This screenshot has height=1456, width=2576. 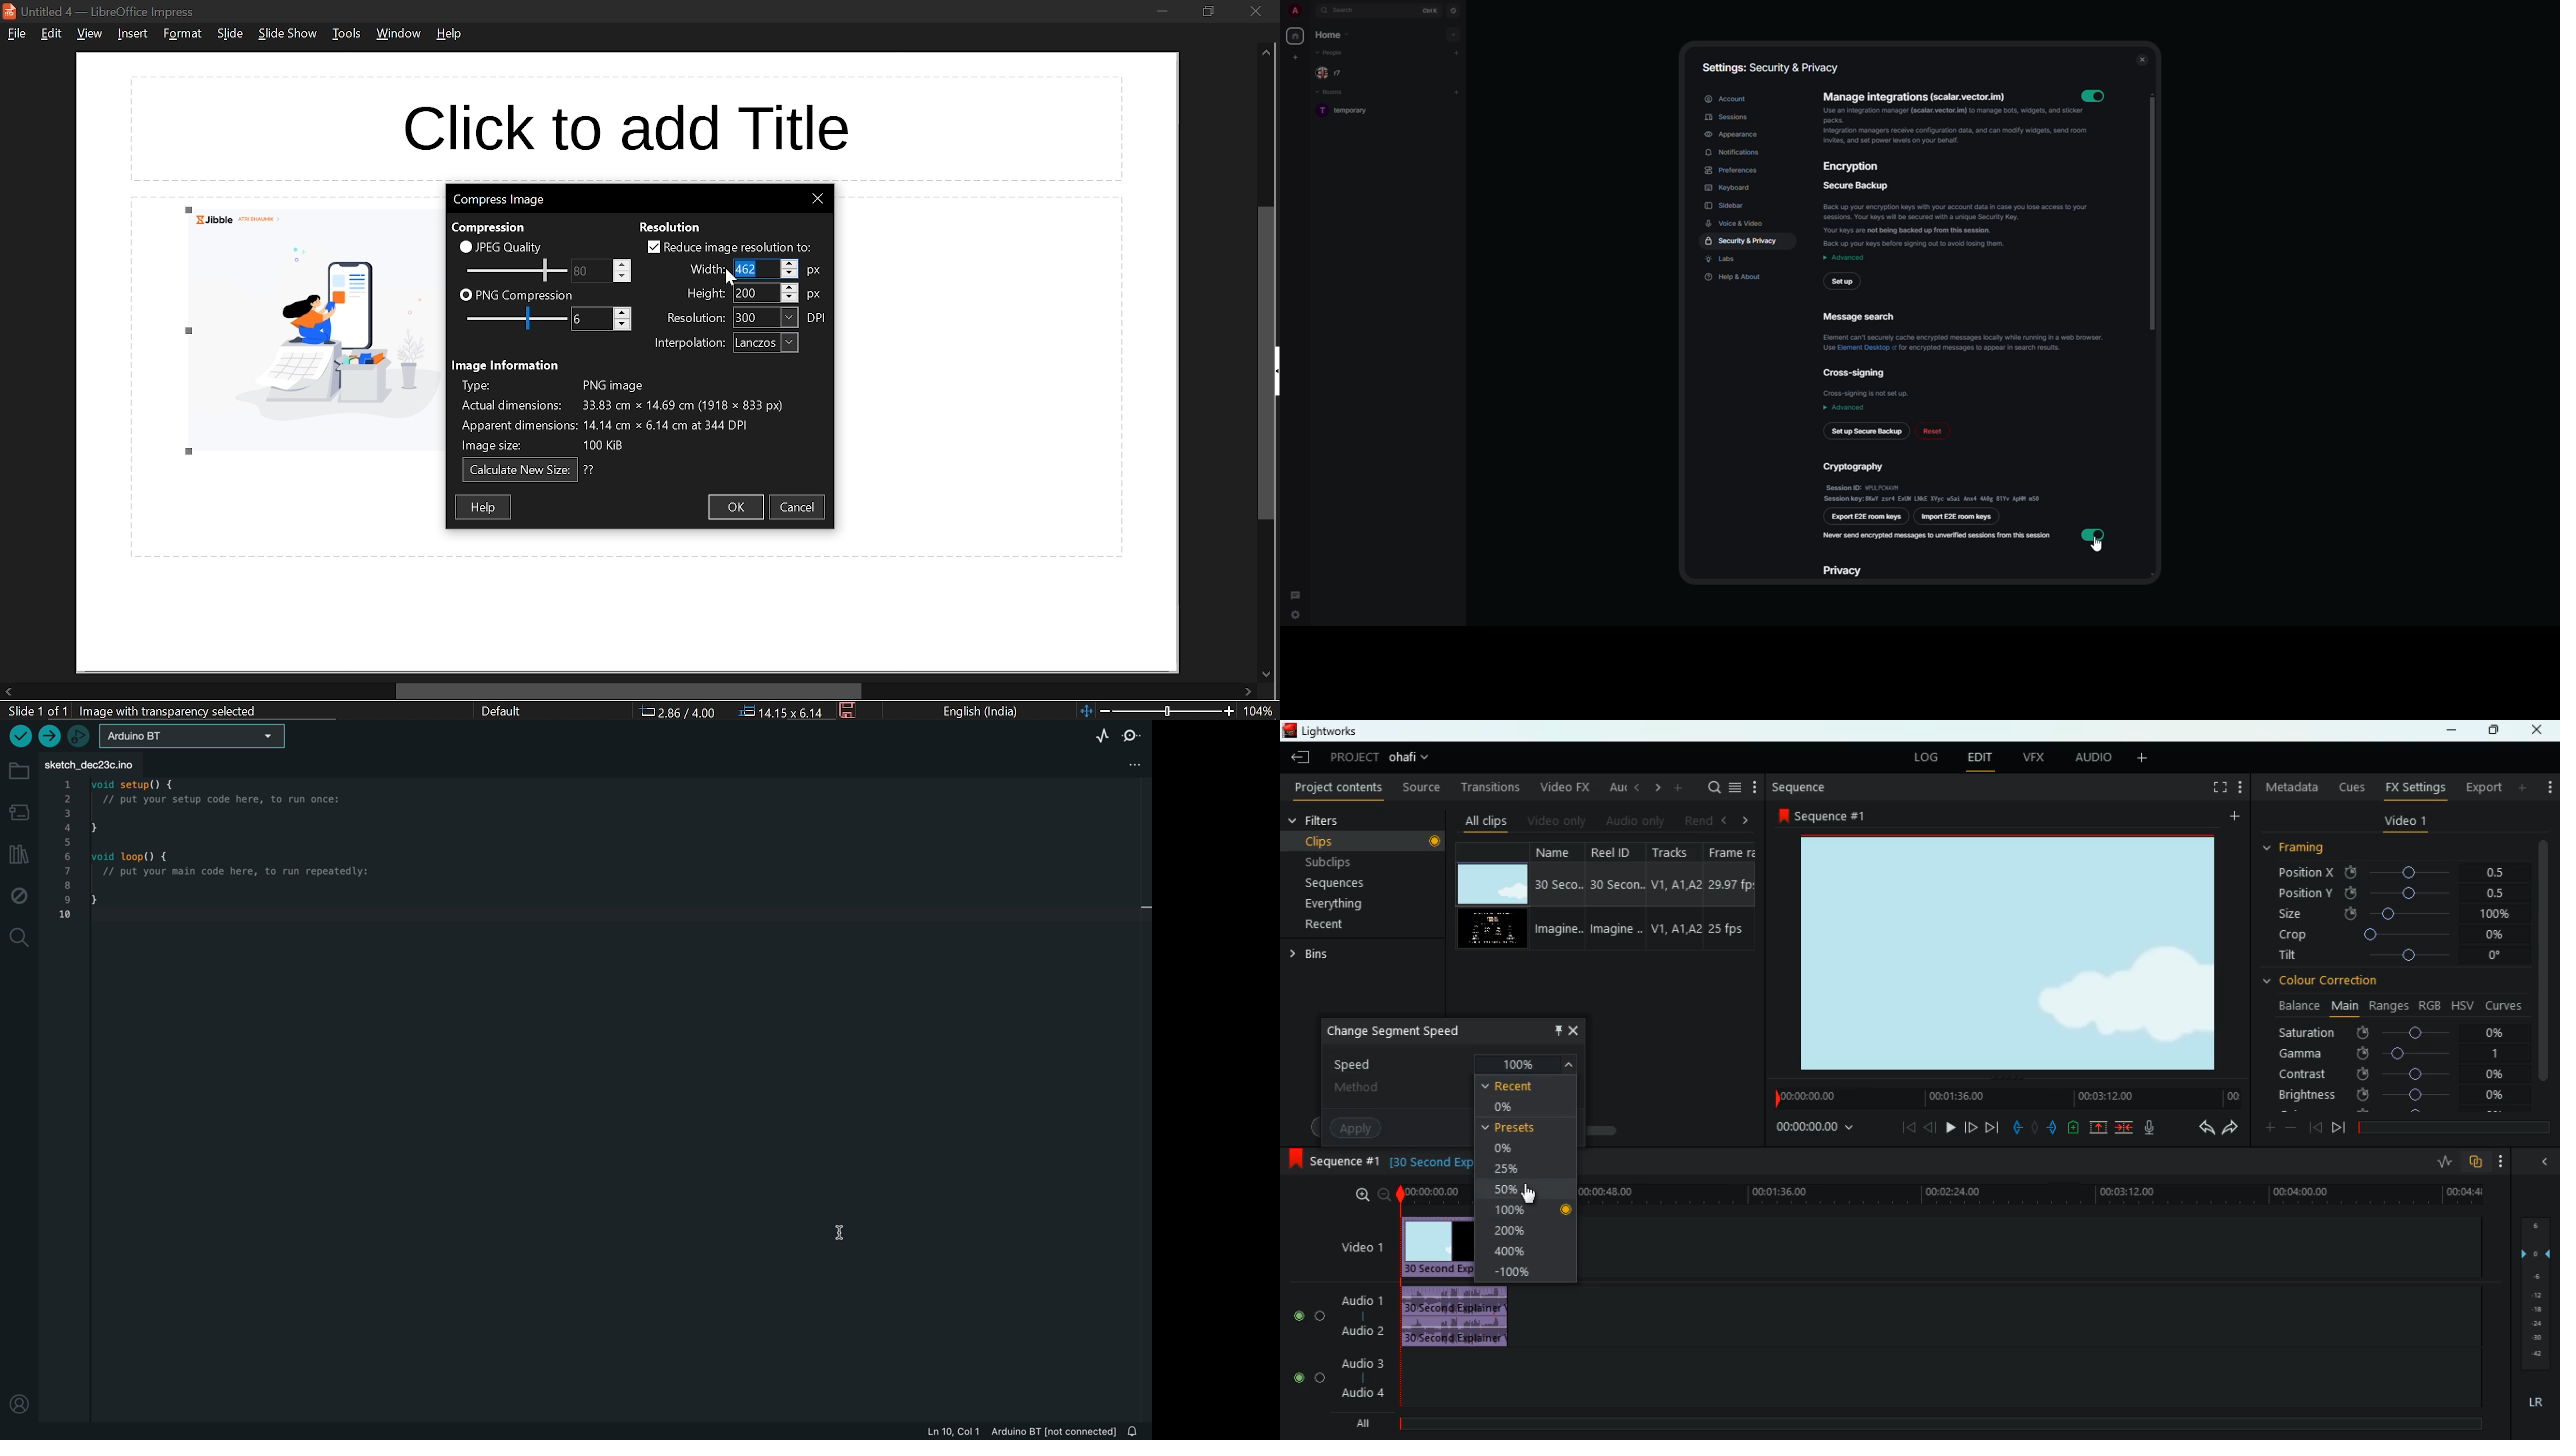 What do you see at coordinates (1513, 1107) in the screenshot?
I see `0` at bounding box center [1513, 1107].